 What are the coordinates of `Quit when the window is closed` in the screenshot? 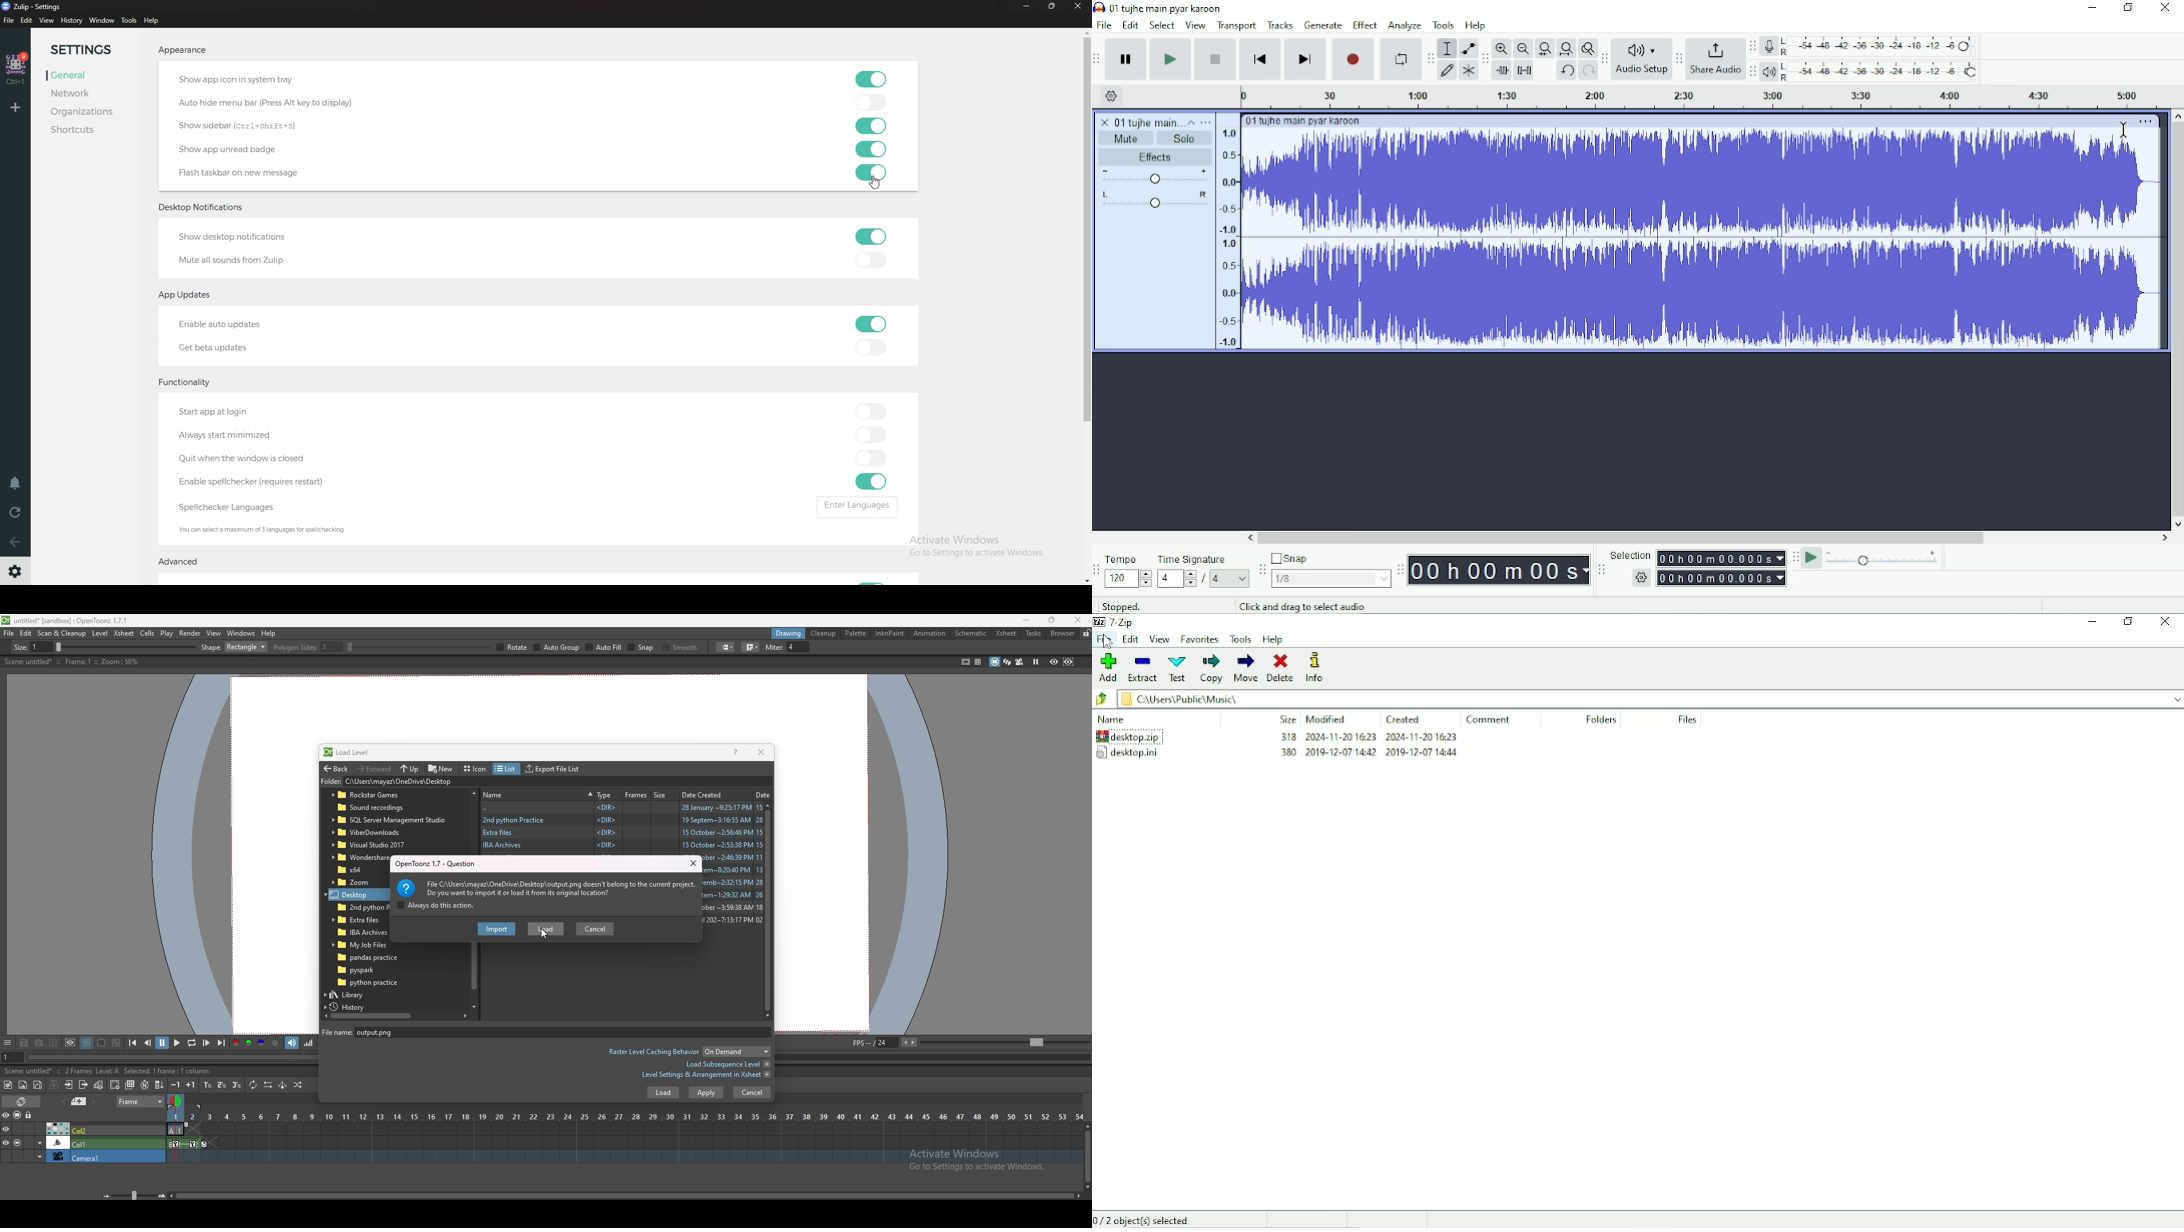 It's located at (243, 460).